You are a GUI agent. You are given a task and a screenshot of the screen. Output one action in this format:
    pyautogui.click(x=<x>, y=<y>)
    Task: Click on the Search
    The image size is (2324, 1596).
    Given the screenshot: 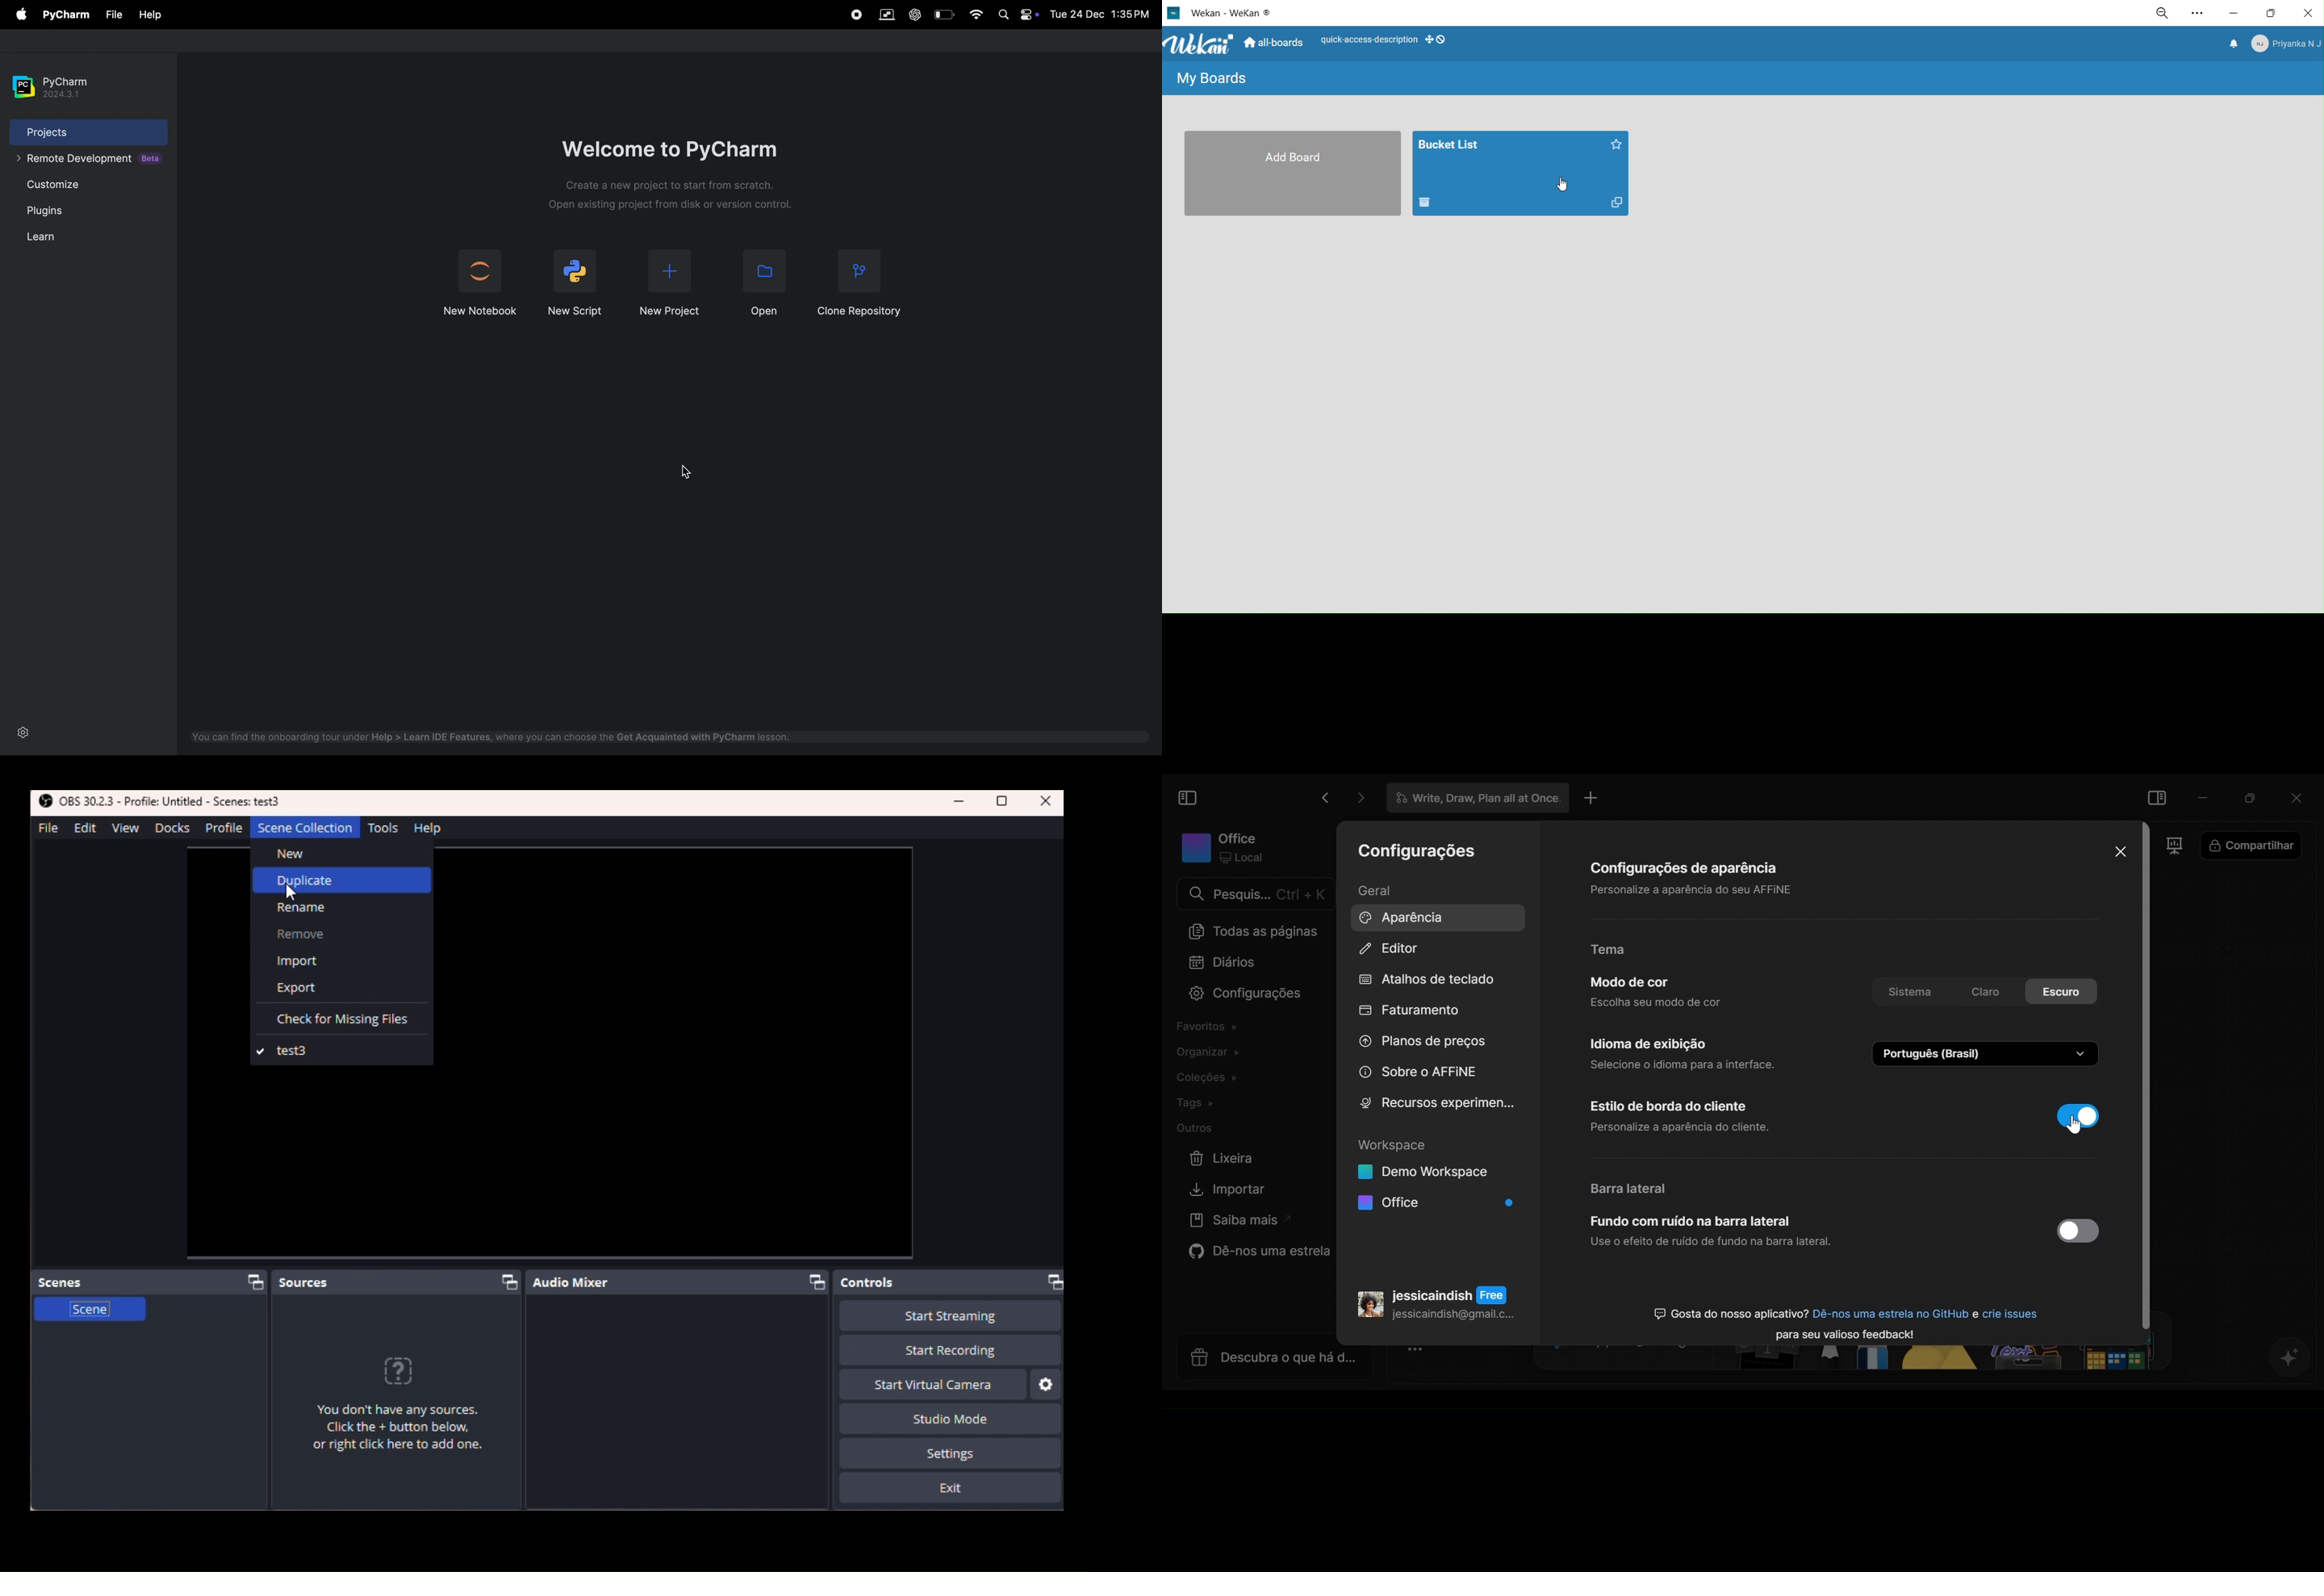 What is the action you would take?
    pyautogui.click(x=1255, y=894)
    